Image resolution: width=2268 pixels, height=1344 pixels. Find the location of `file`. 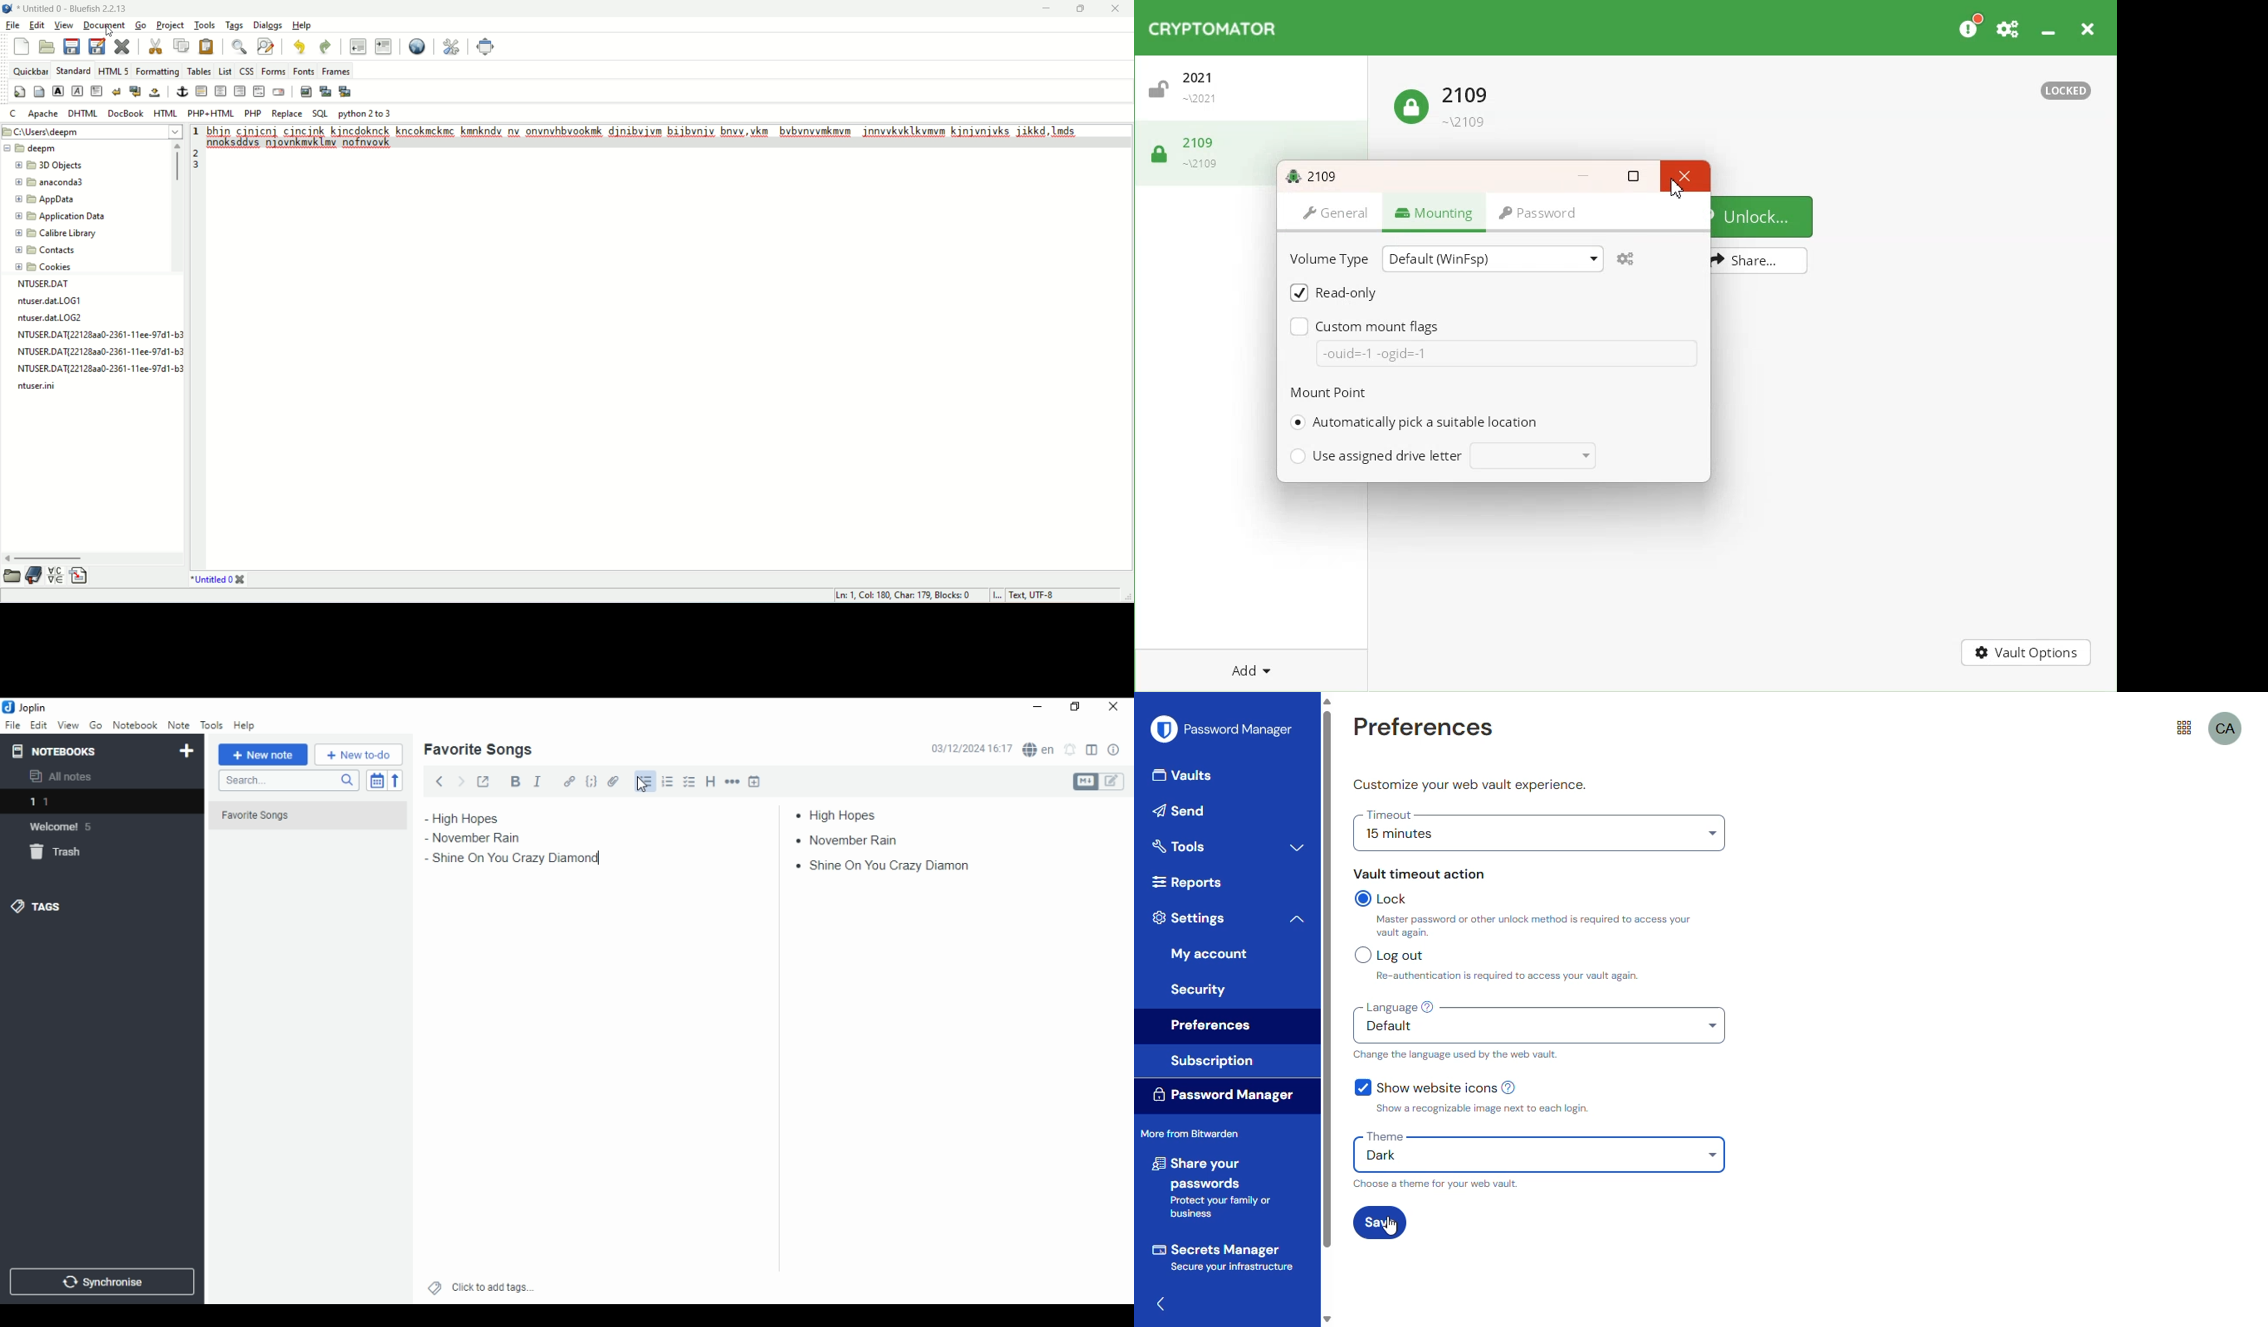

file is located at coordinates (58, 285).